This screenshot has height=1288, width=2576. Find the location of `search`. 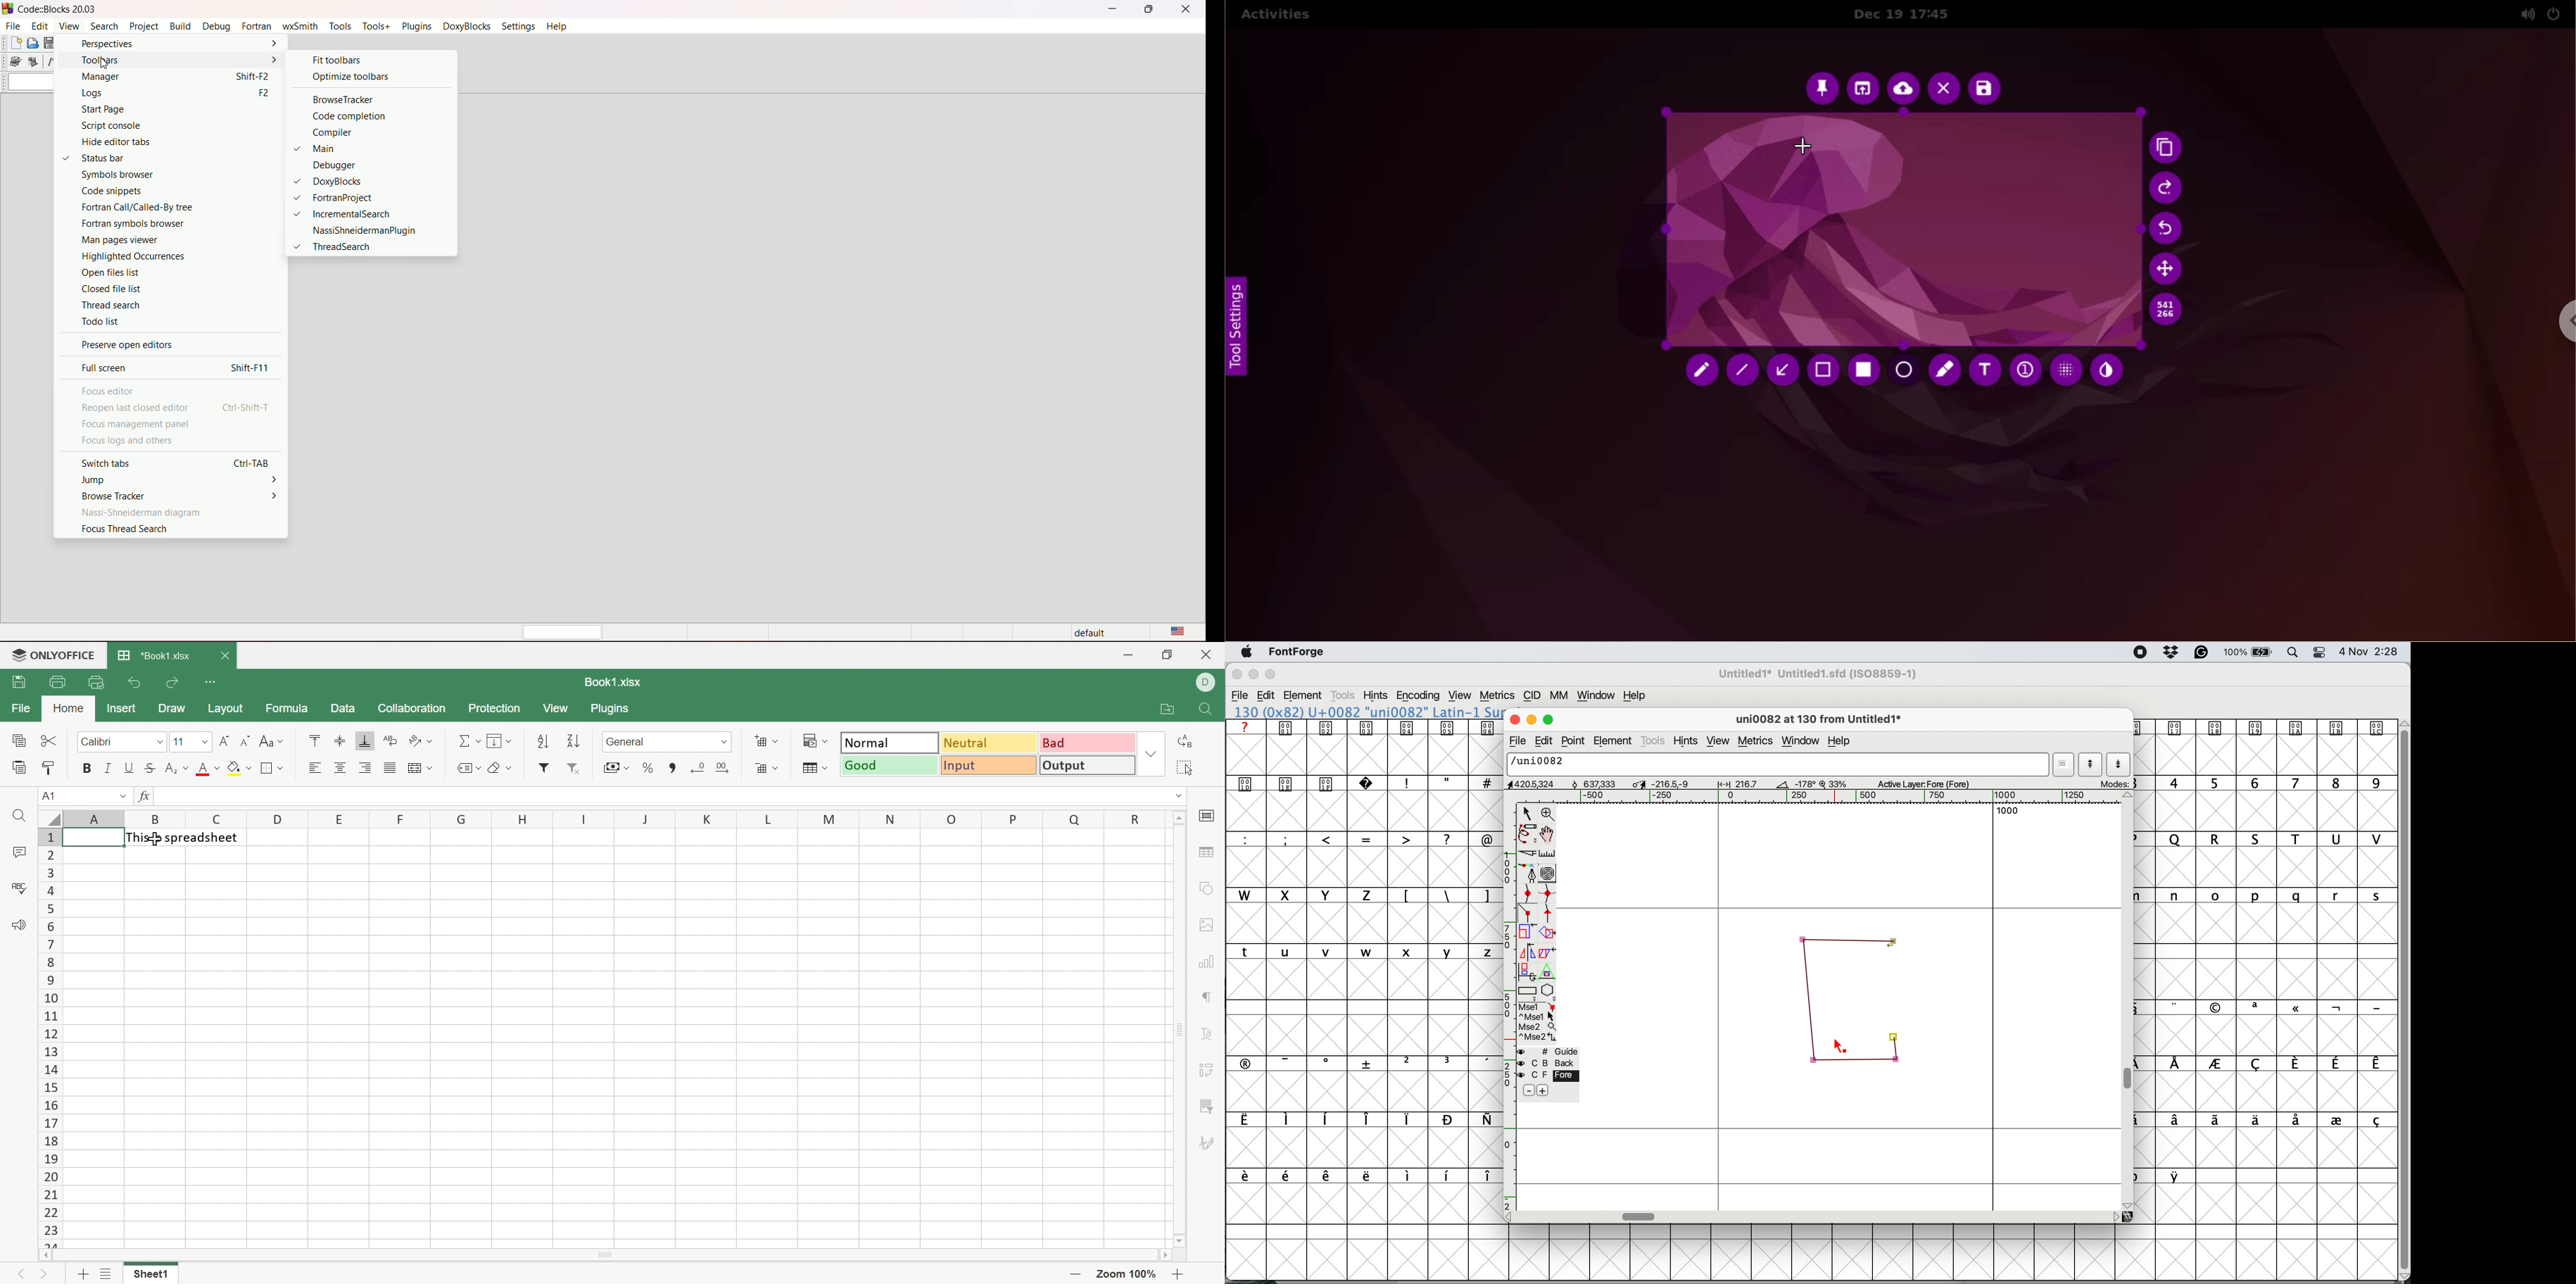

search is located at coordinates (104, 26).